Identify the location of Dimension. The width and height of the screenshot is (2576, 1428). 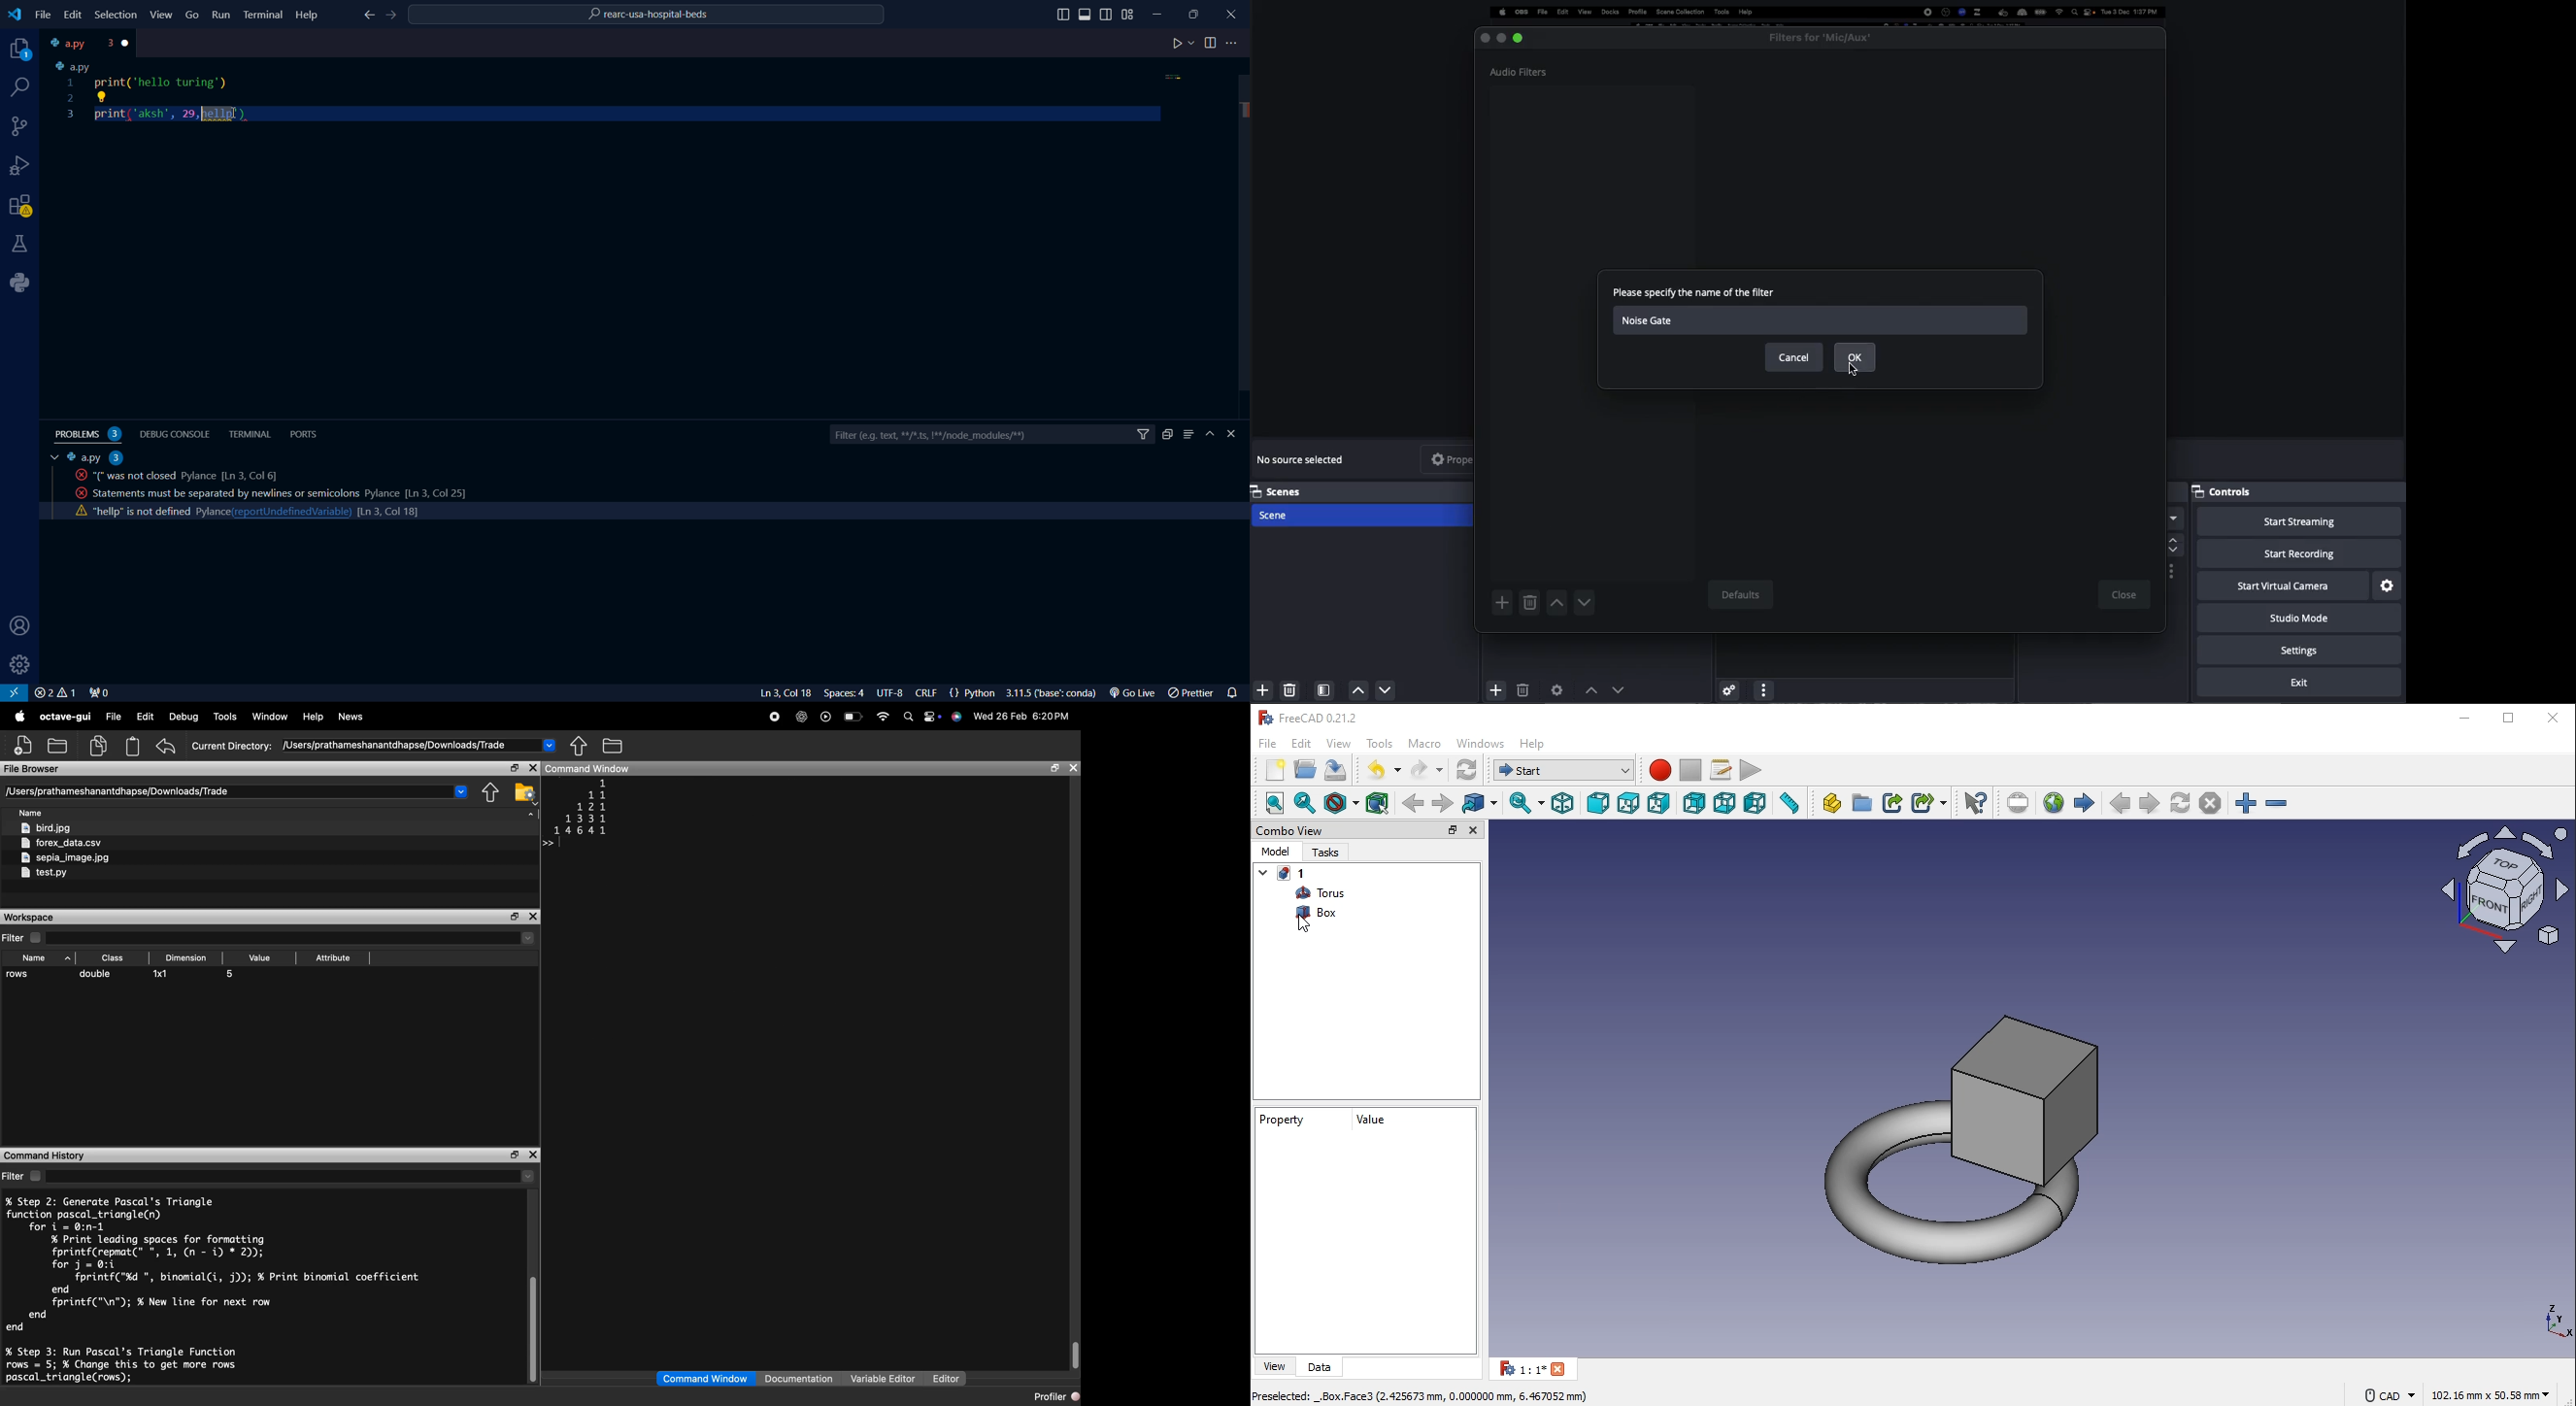
(186, 958).